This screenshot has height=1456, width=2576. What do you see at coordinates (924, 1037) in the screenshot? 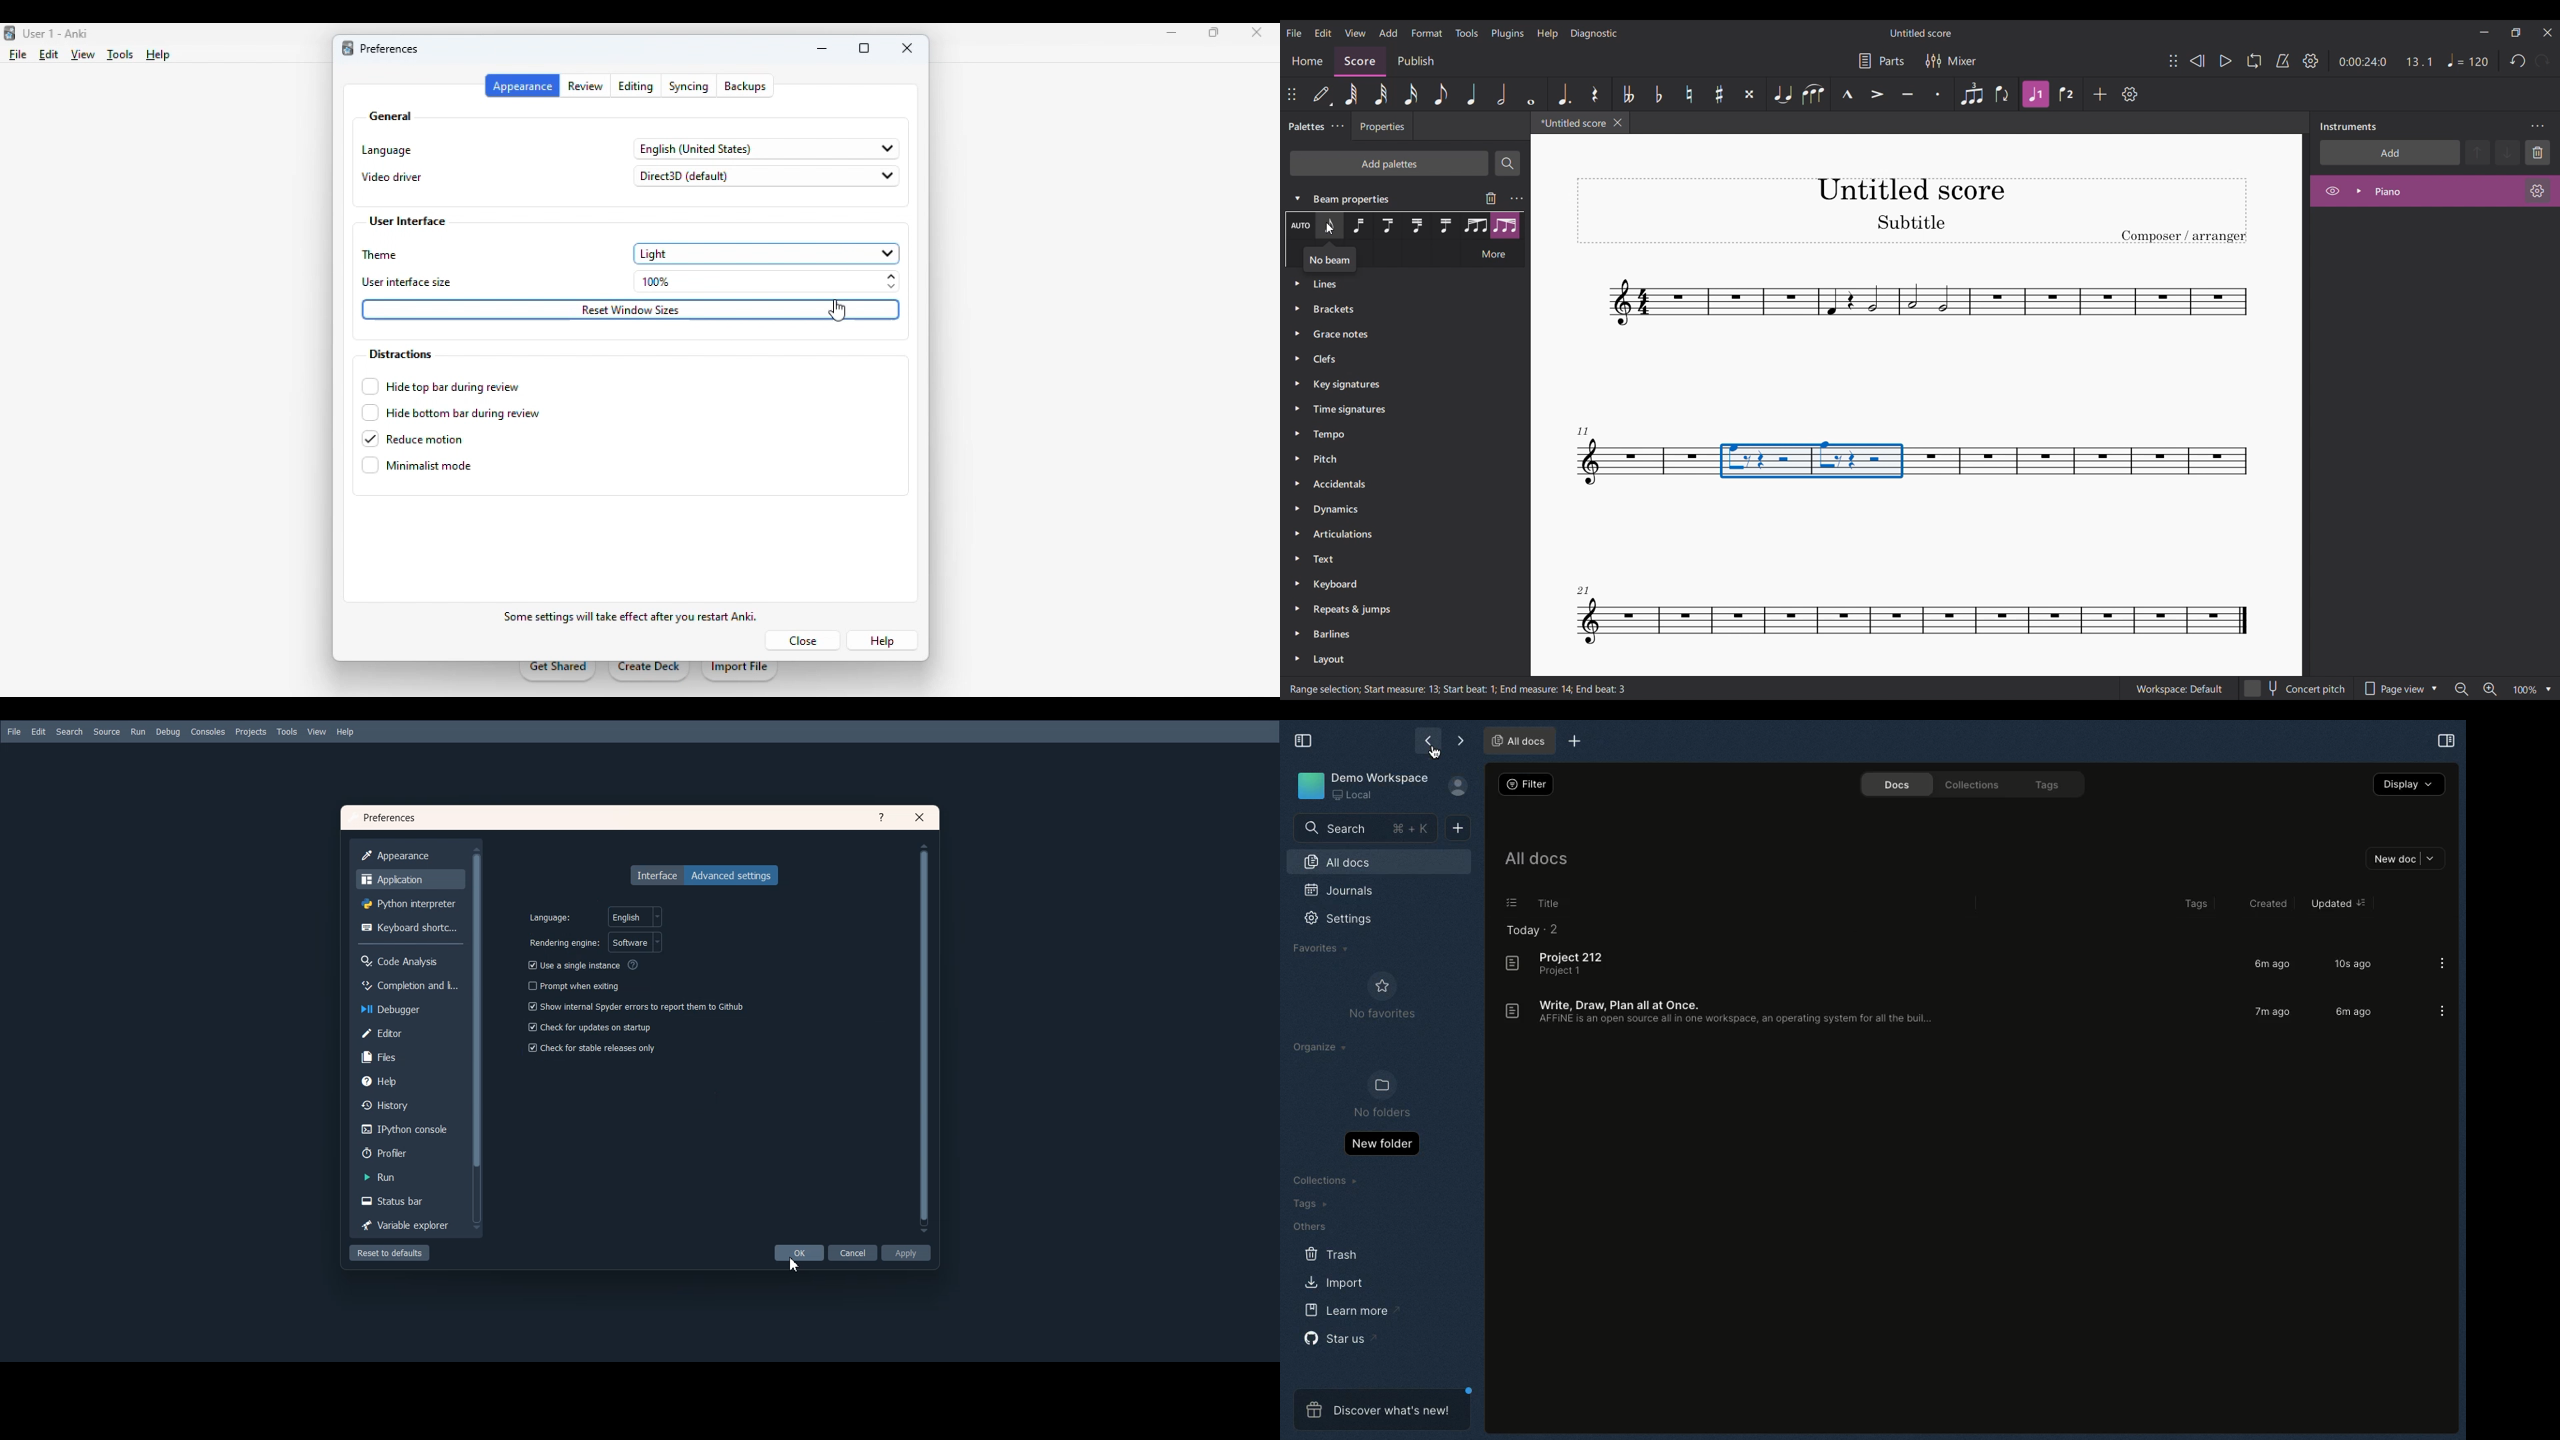
I see `Vertical scroll bar` at bounding box center [924, 1037].